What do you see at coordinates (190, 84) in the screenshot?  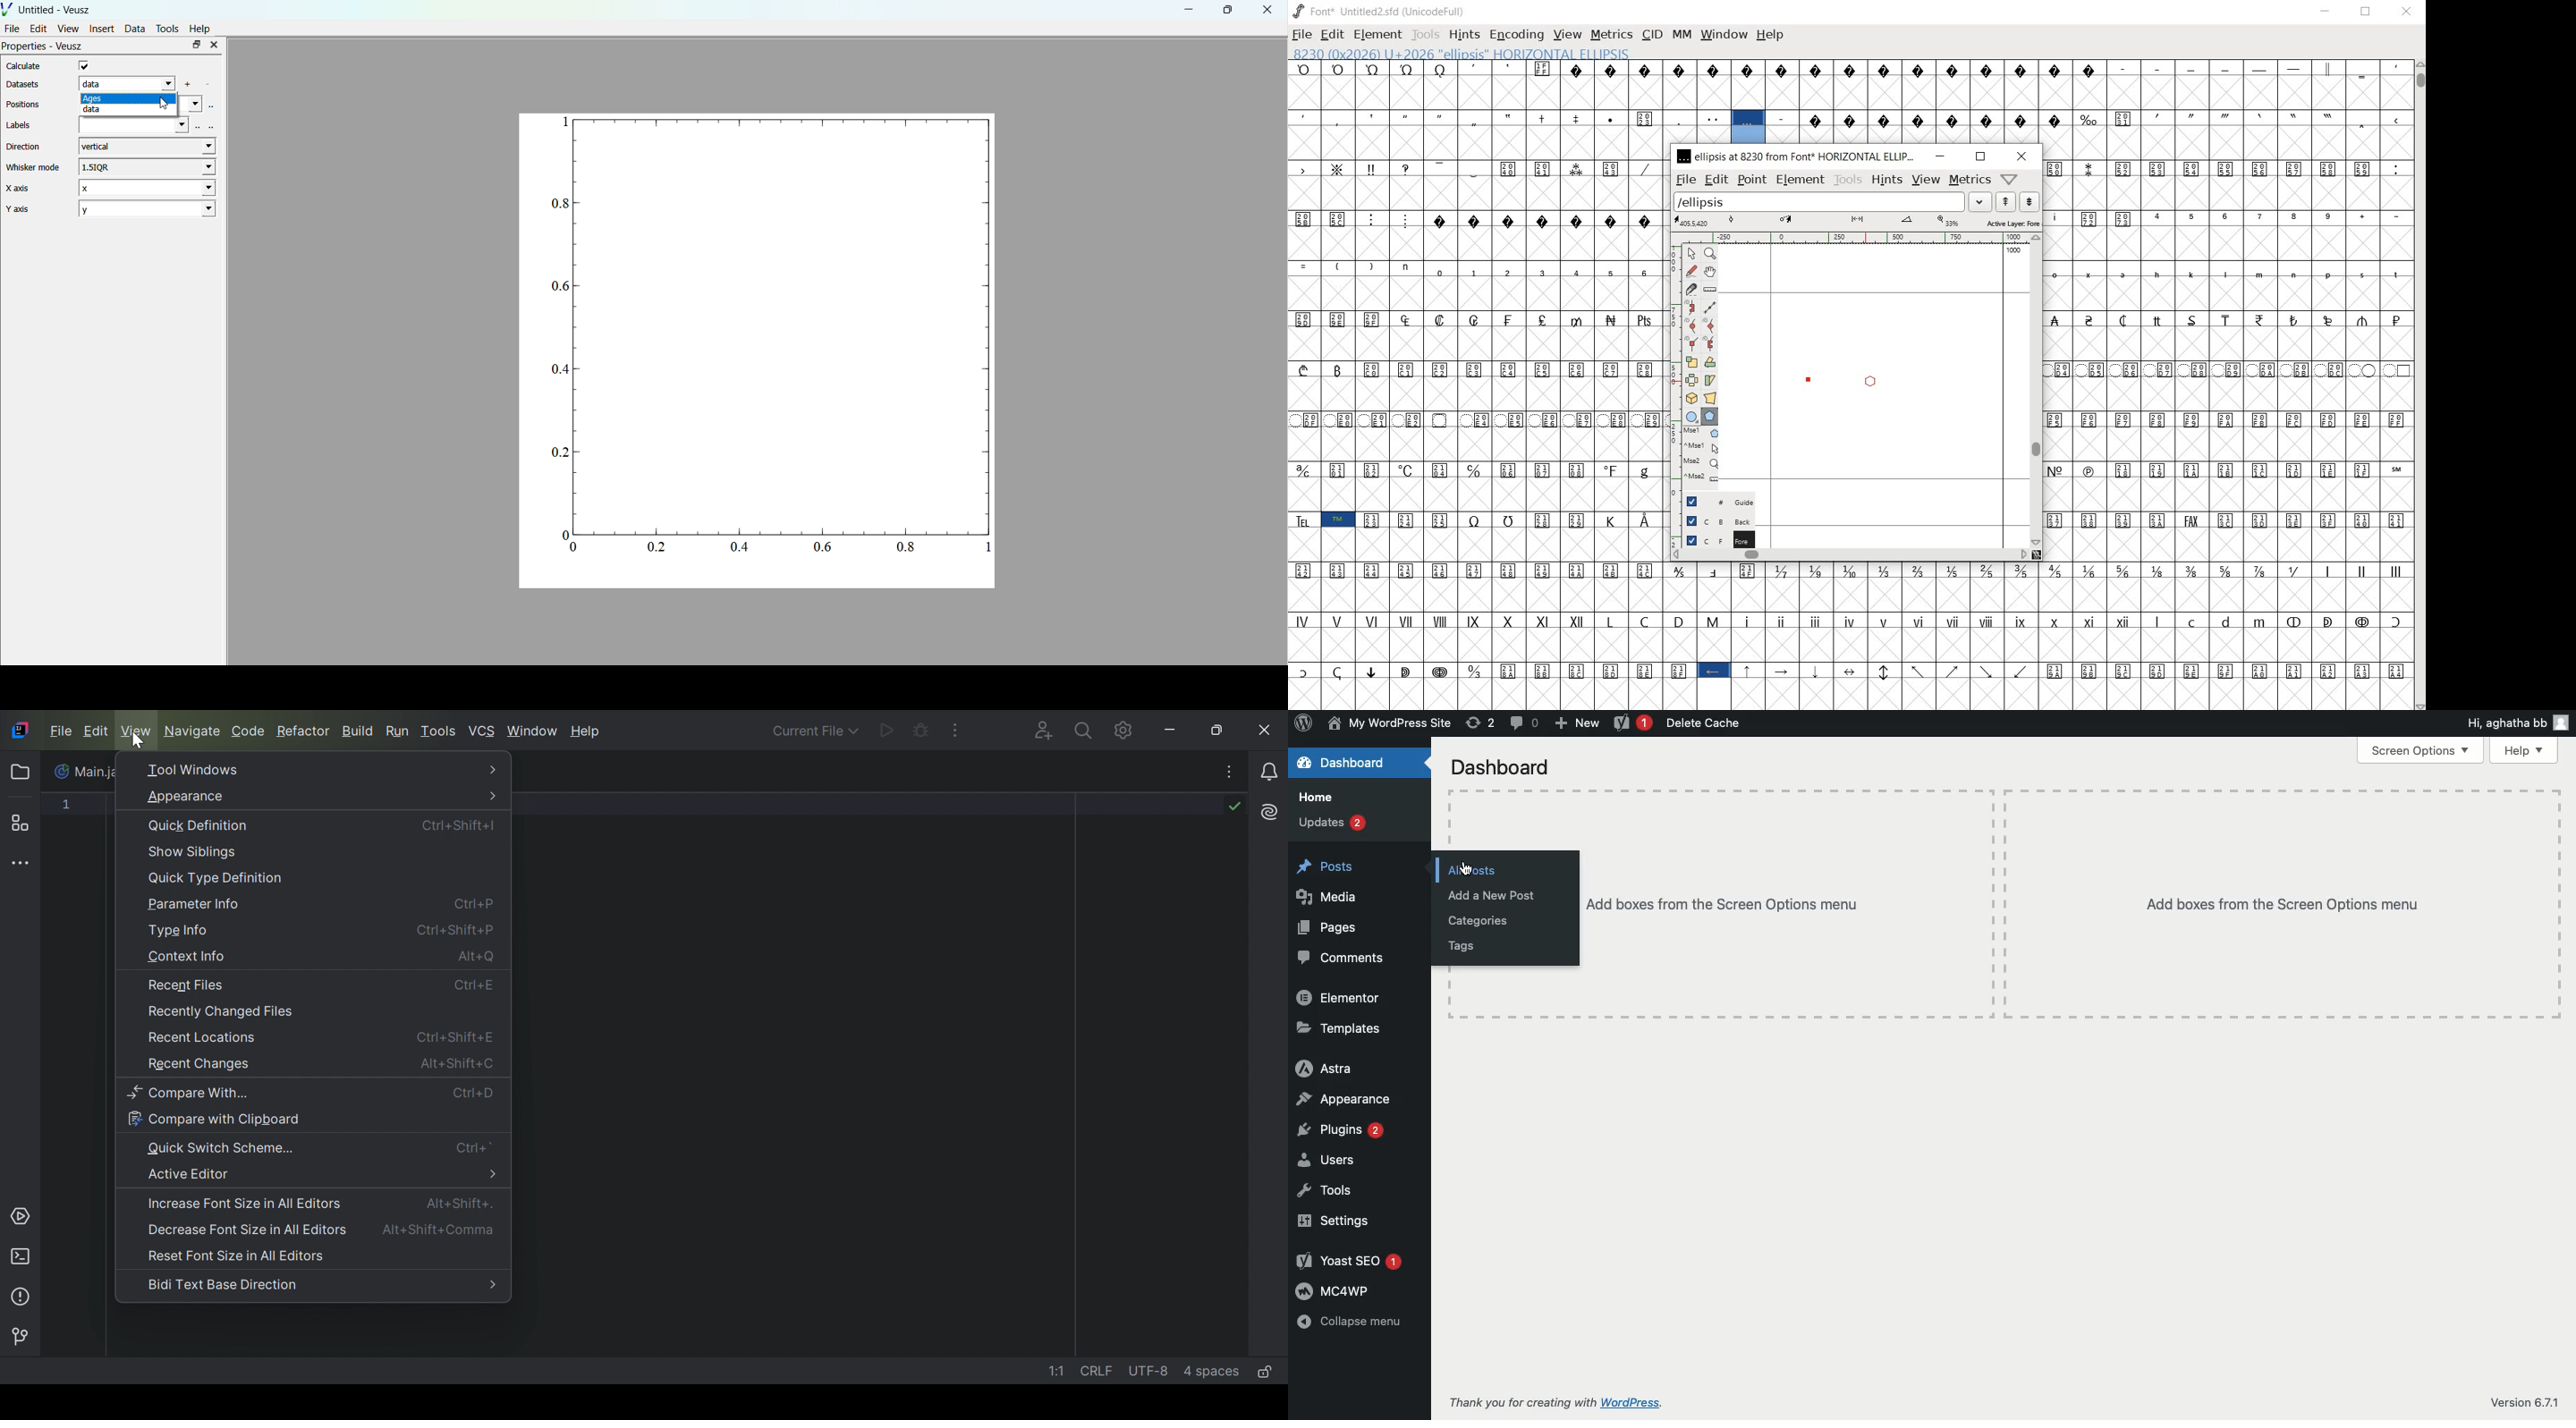 I see `add` at bounding box center [190, 84].